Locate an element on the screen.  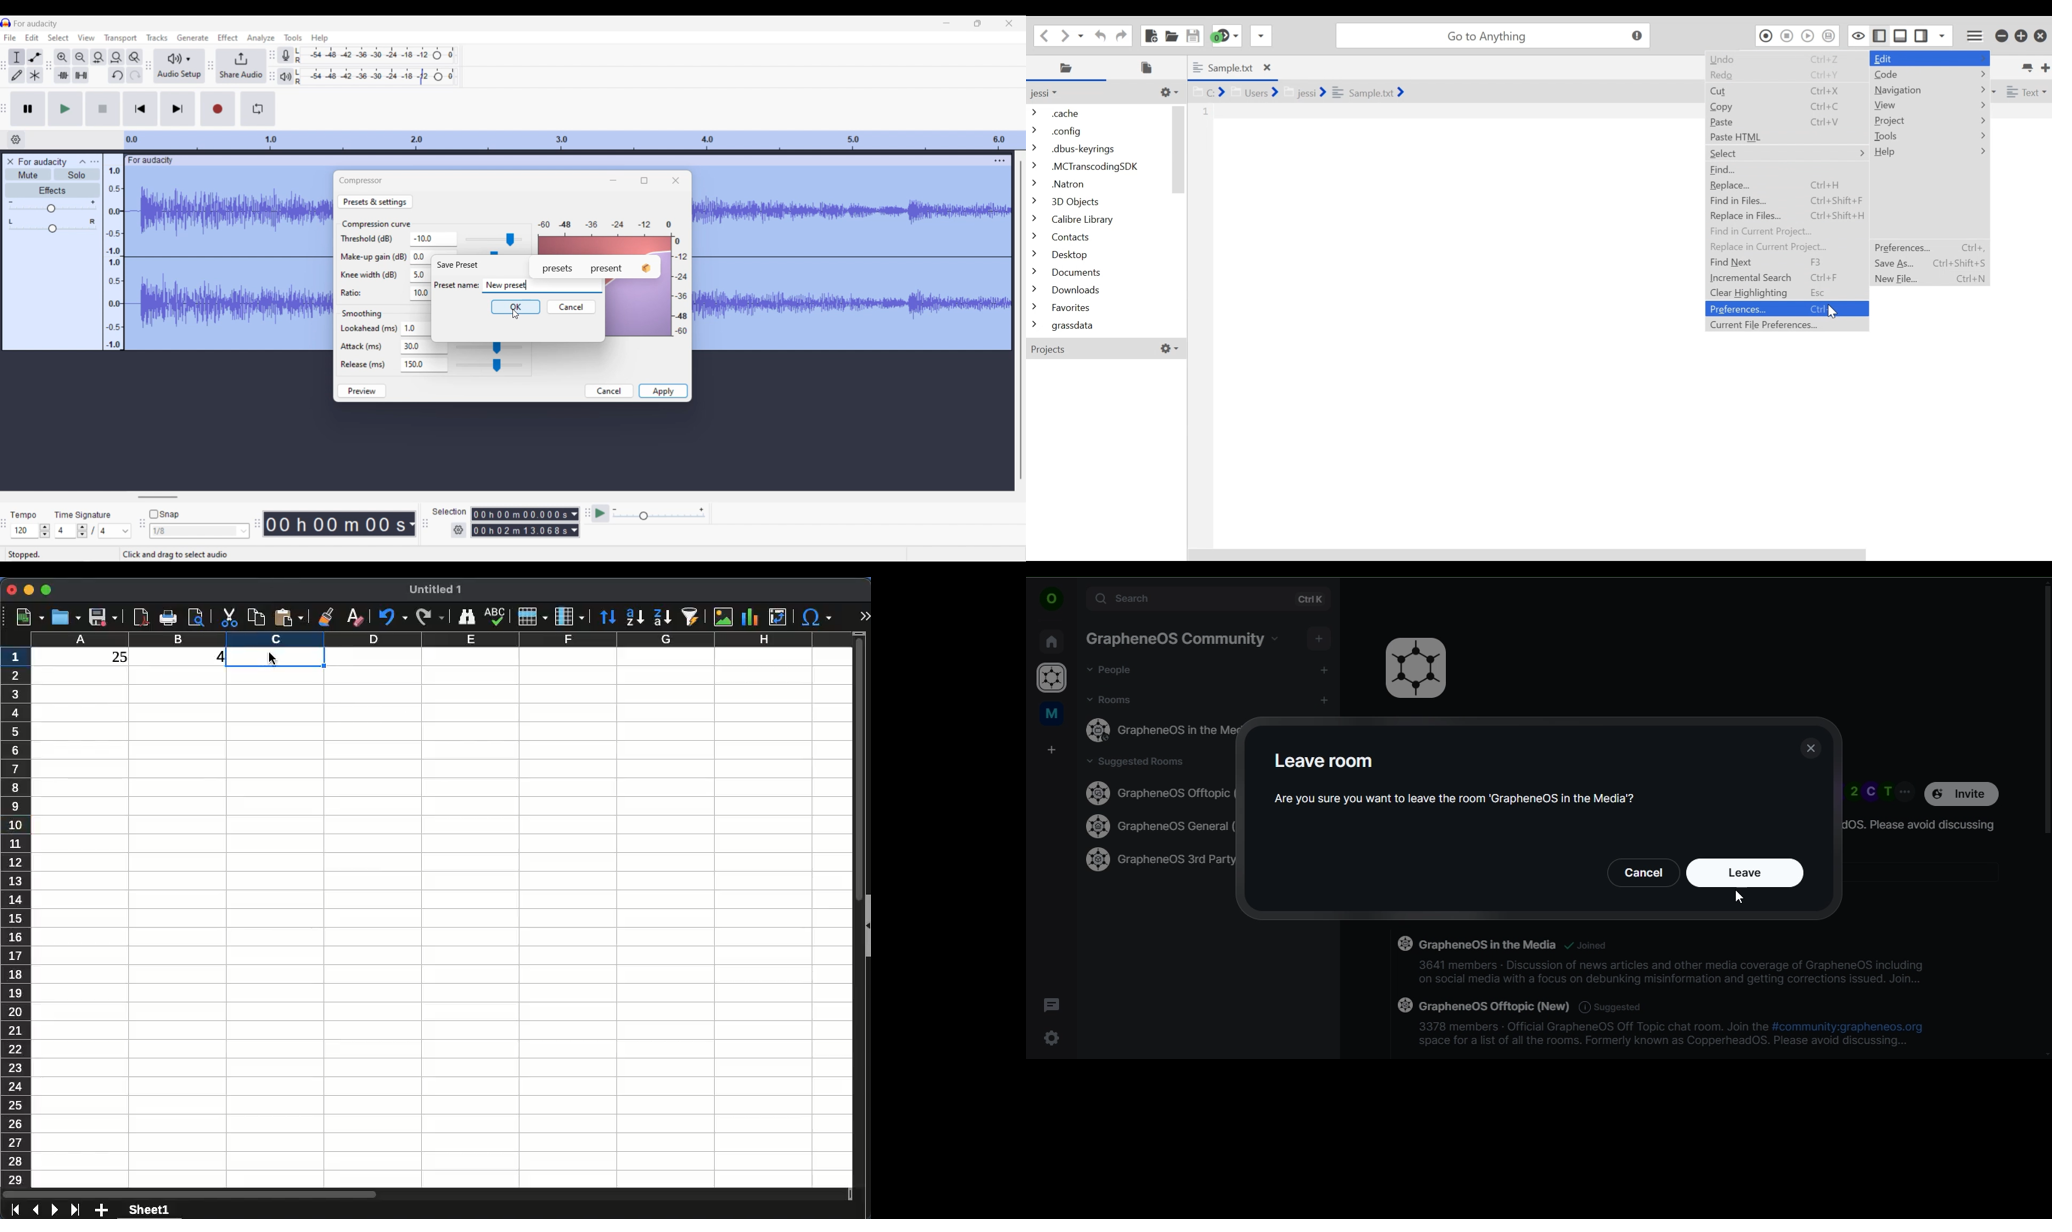
Indicate specific setting under Smoothing is located at coordinates (369, 346).